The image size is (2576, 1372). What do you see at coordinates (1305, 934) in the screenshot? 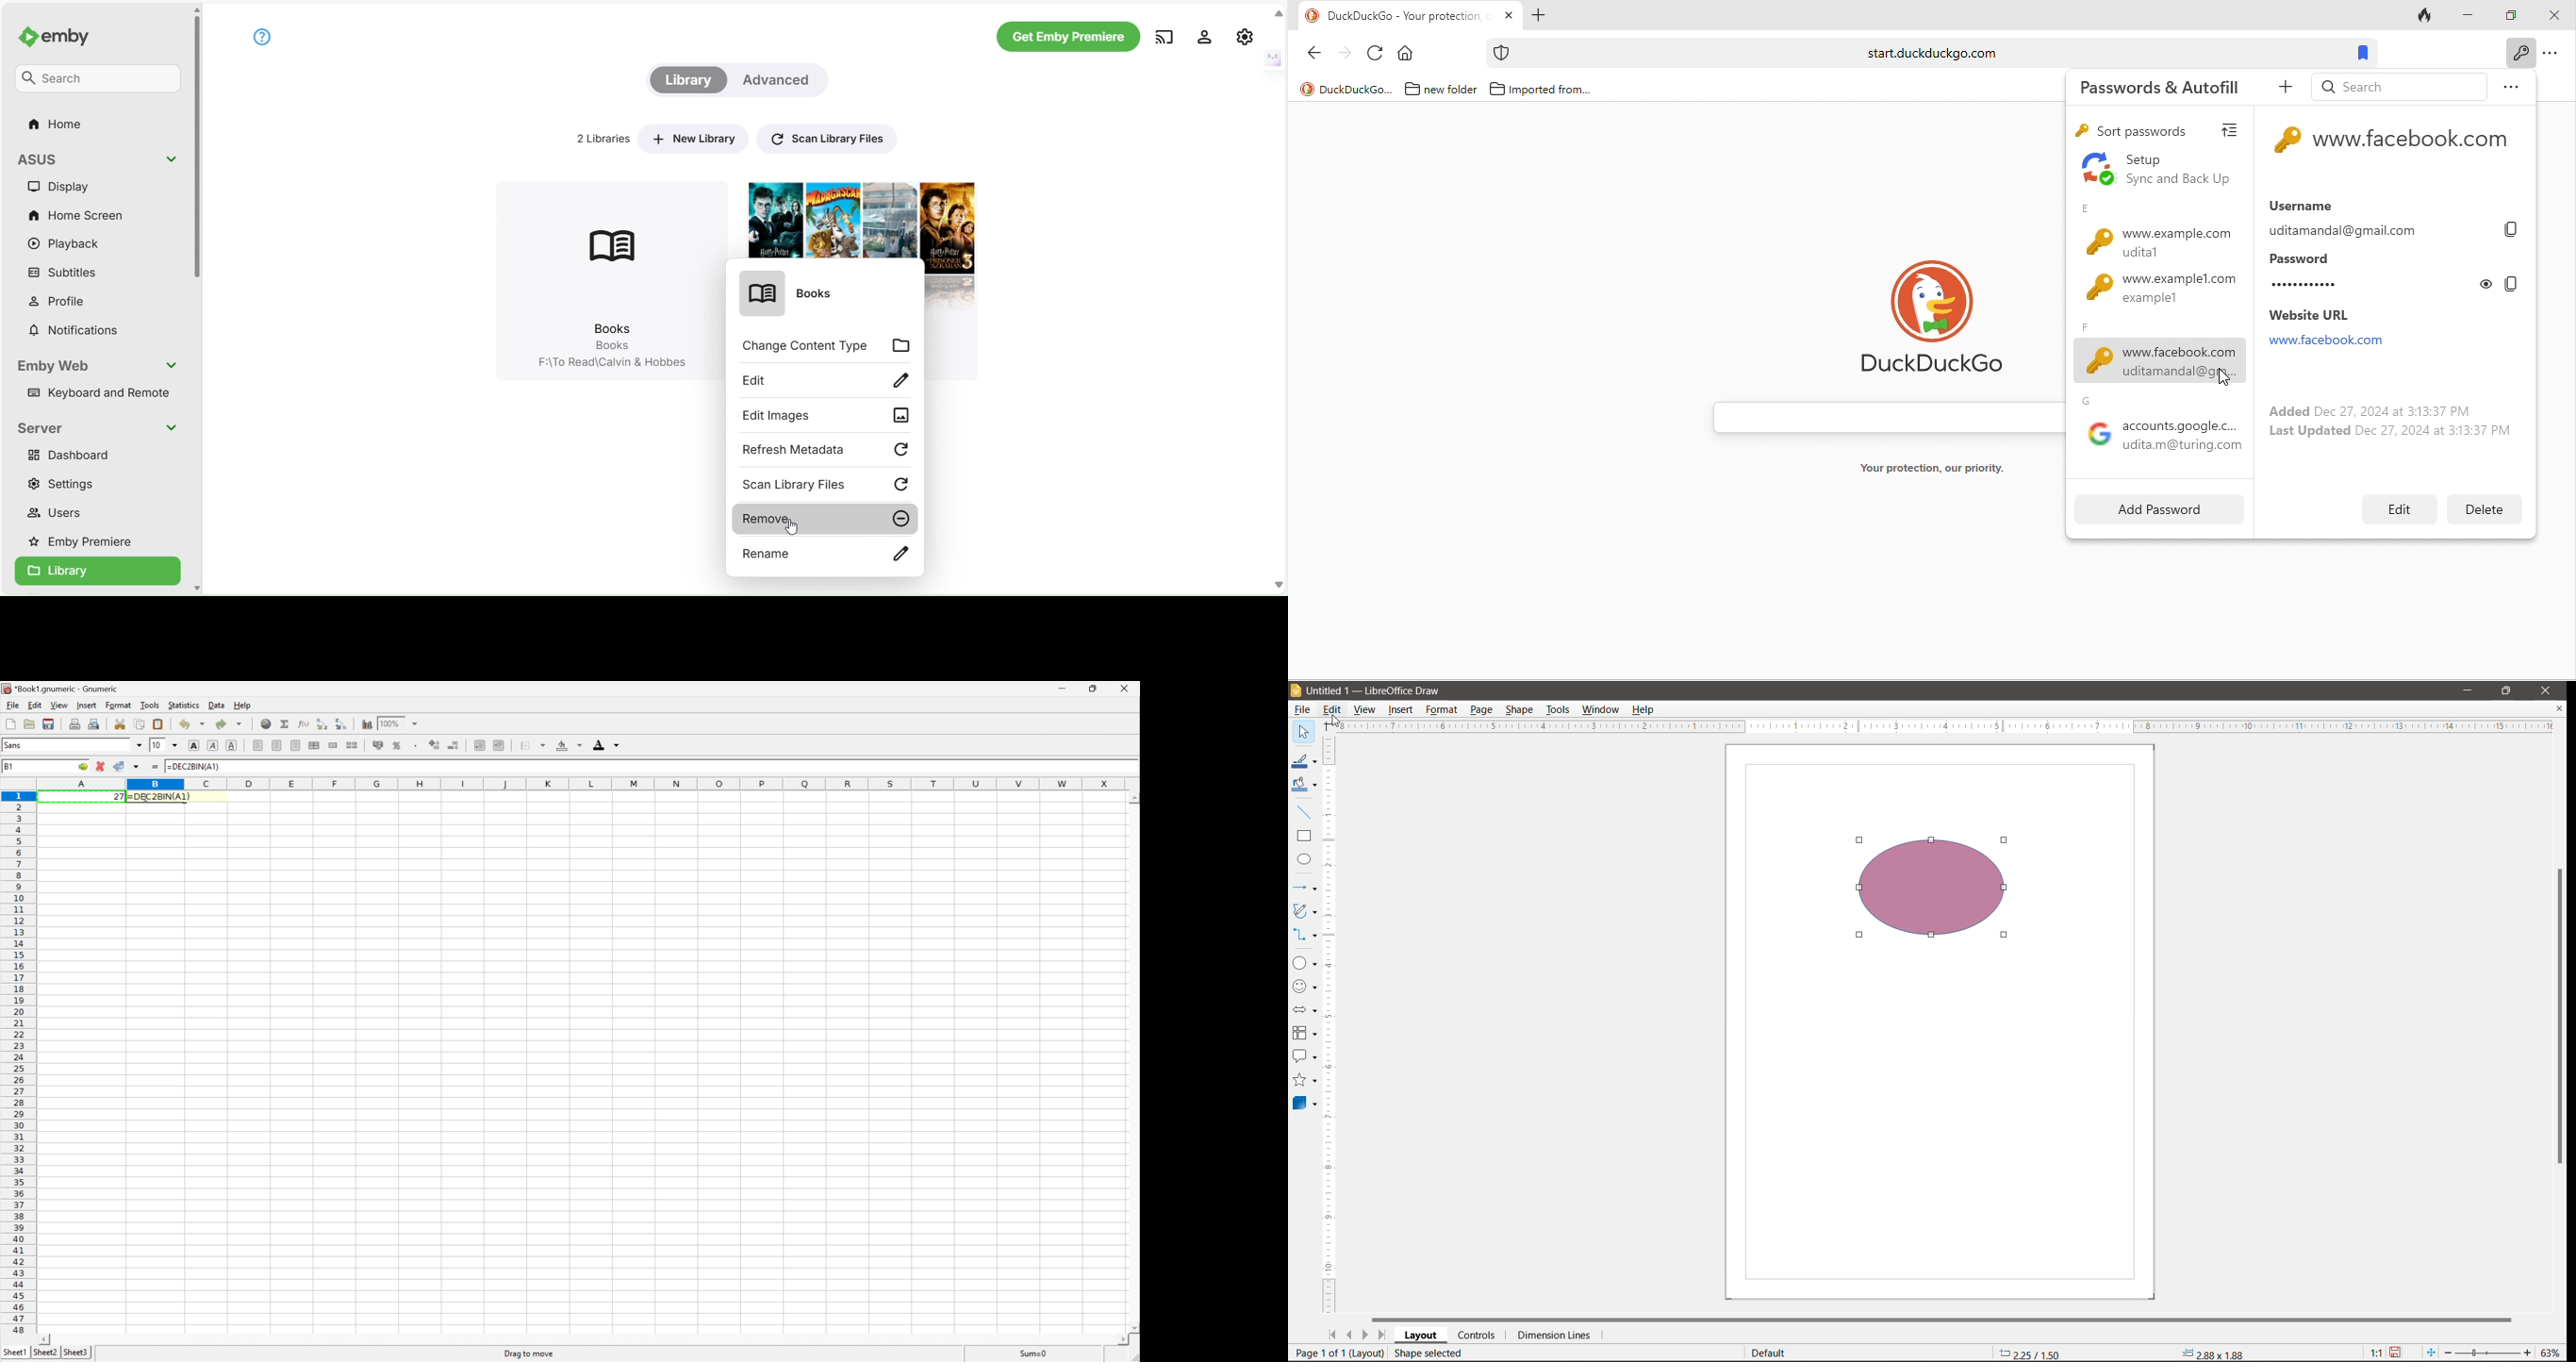
I see `Connectors` at bounding box center [1305, 934].